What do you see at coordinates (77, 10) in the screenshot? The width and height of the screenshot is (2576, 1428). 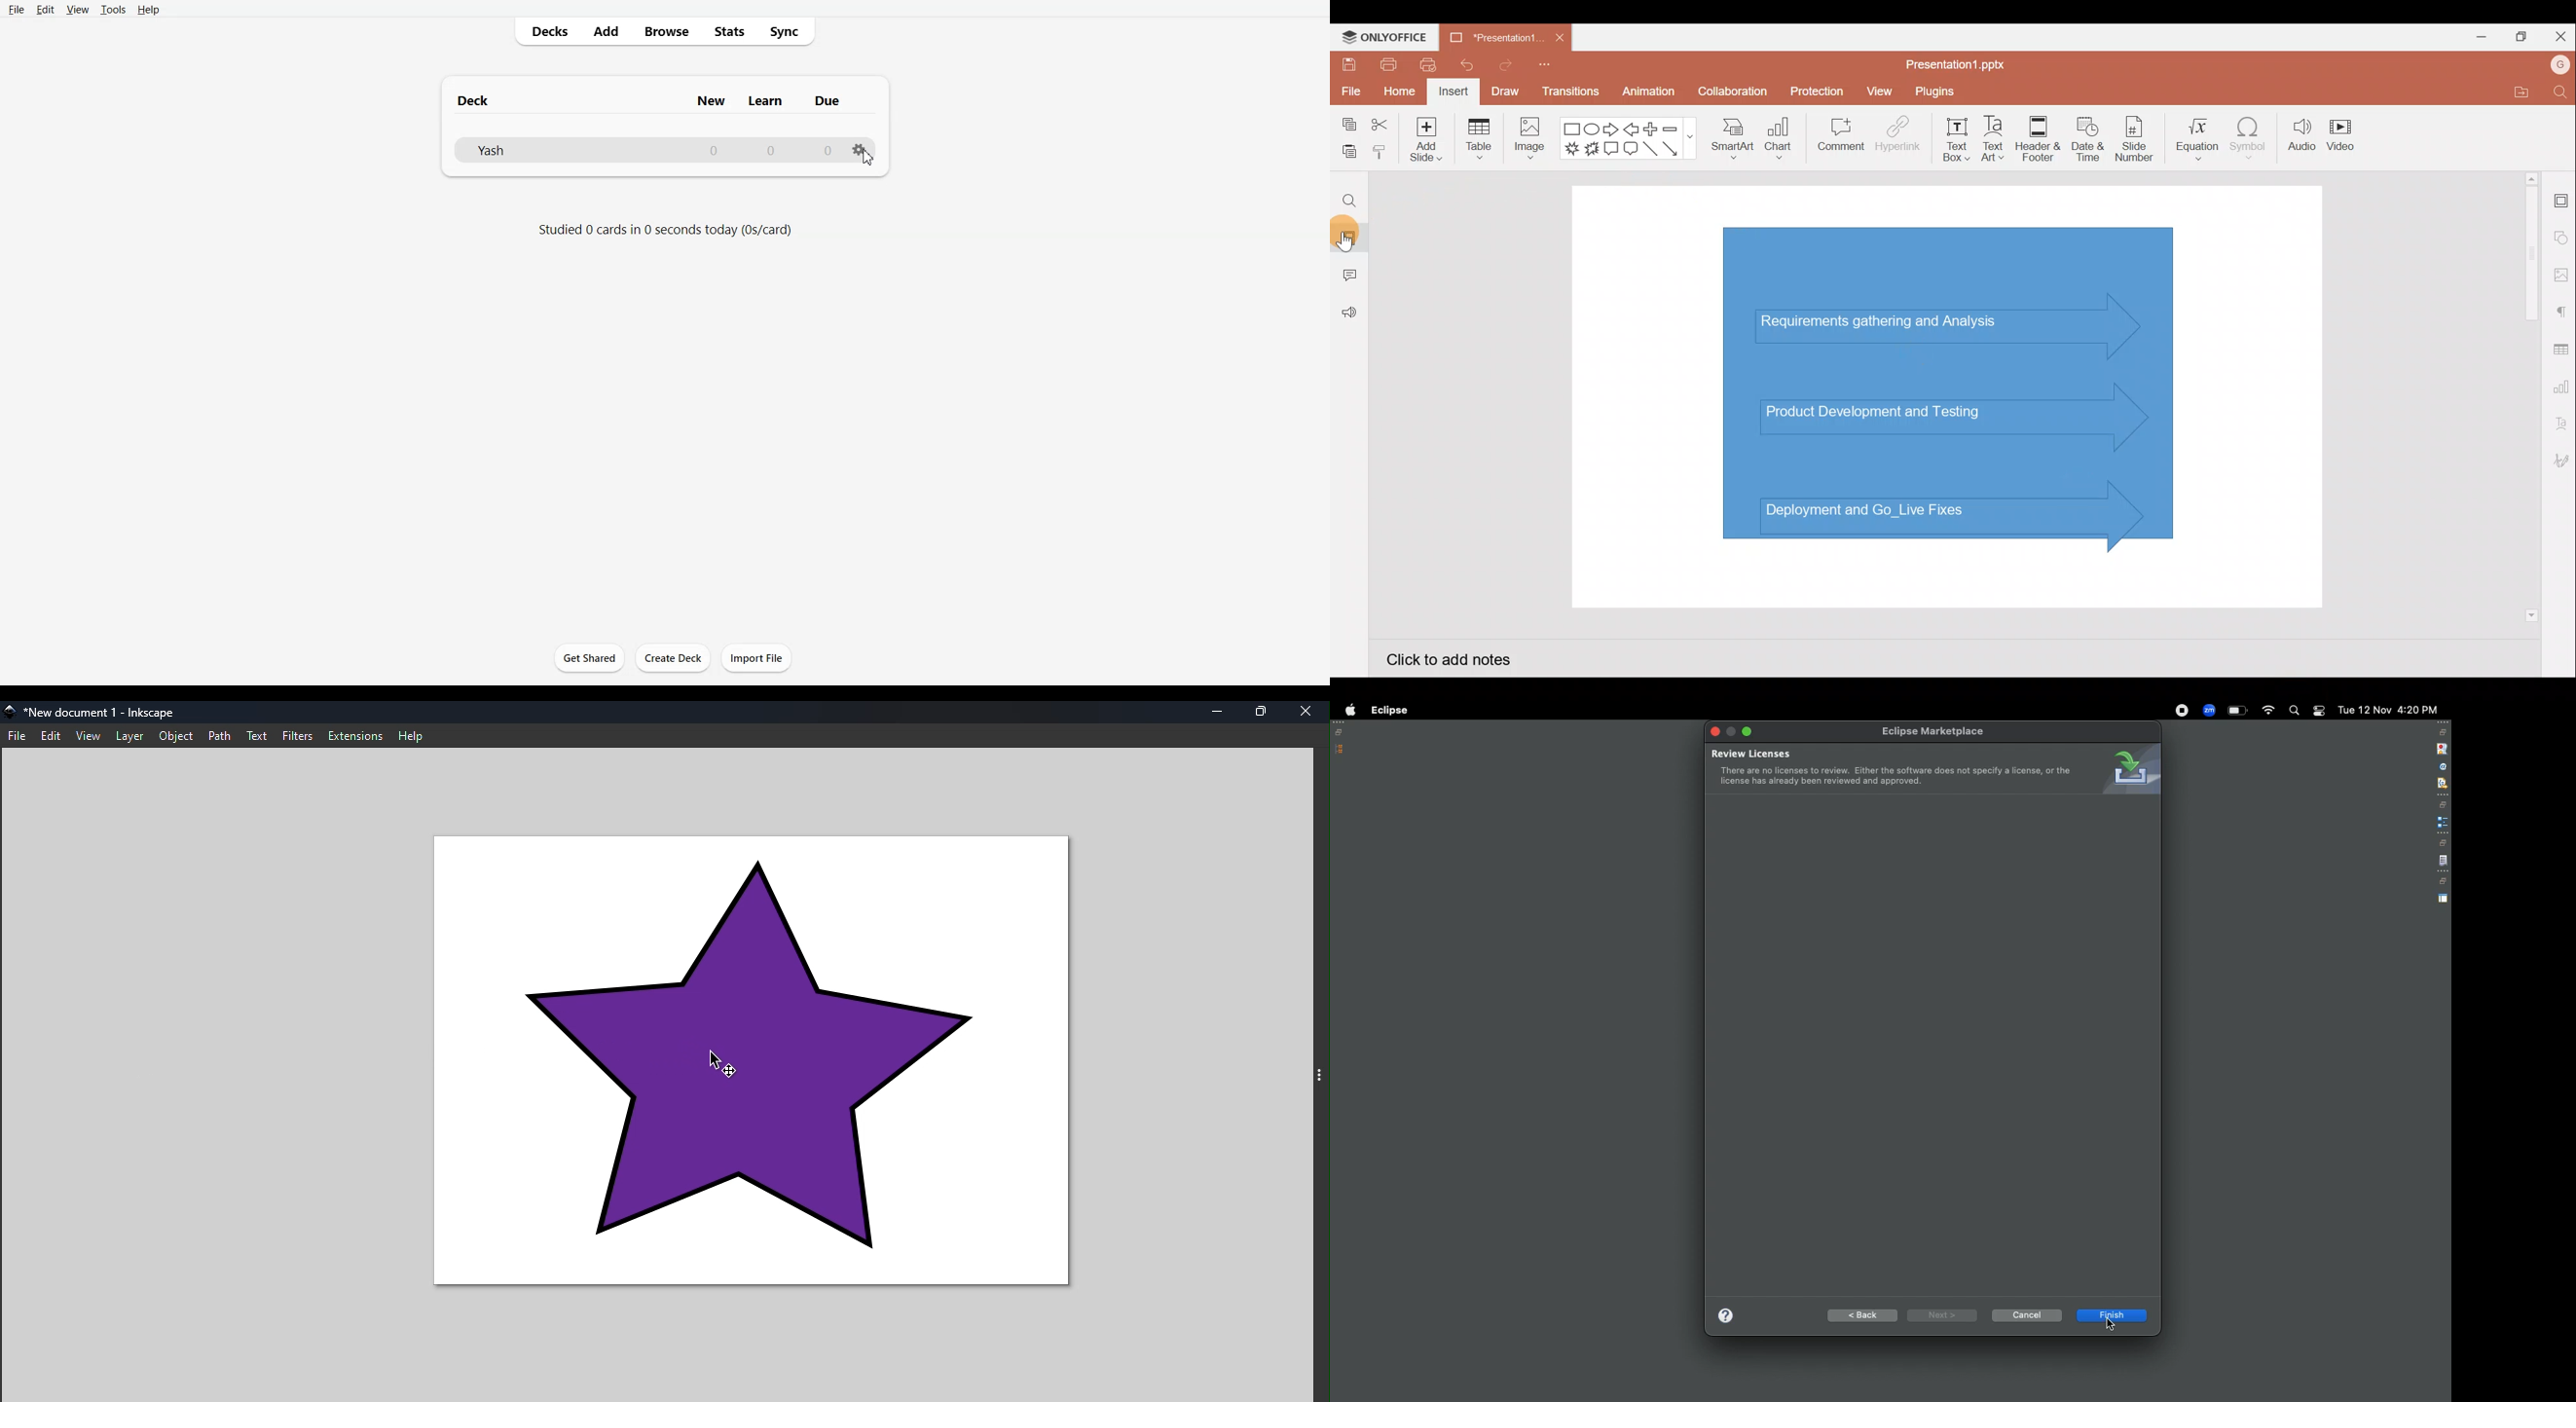 I see `View` at bounding box center [77, 10].